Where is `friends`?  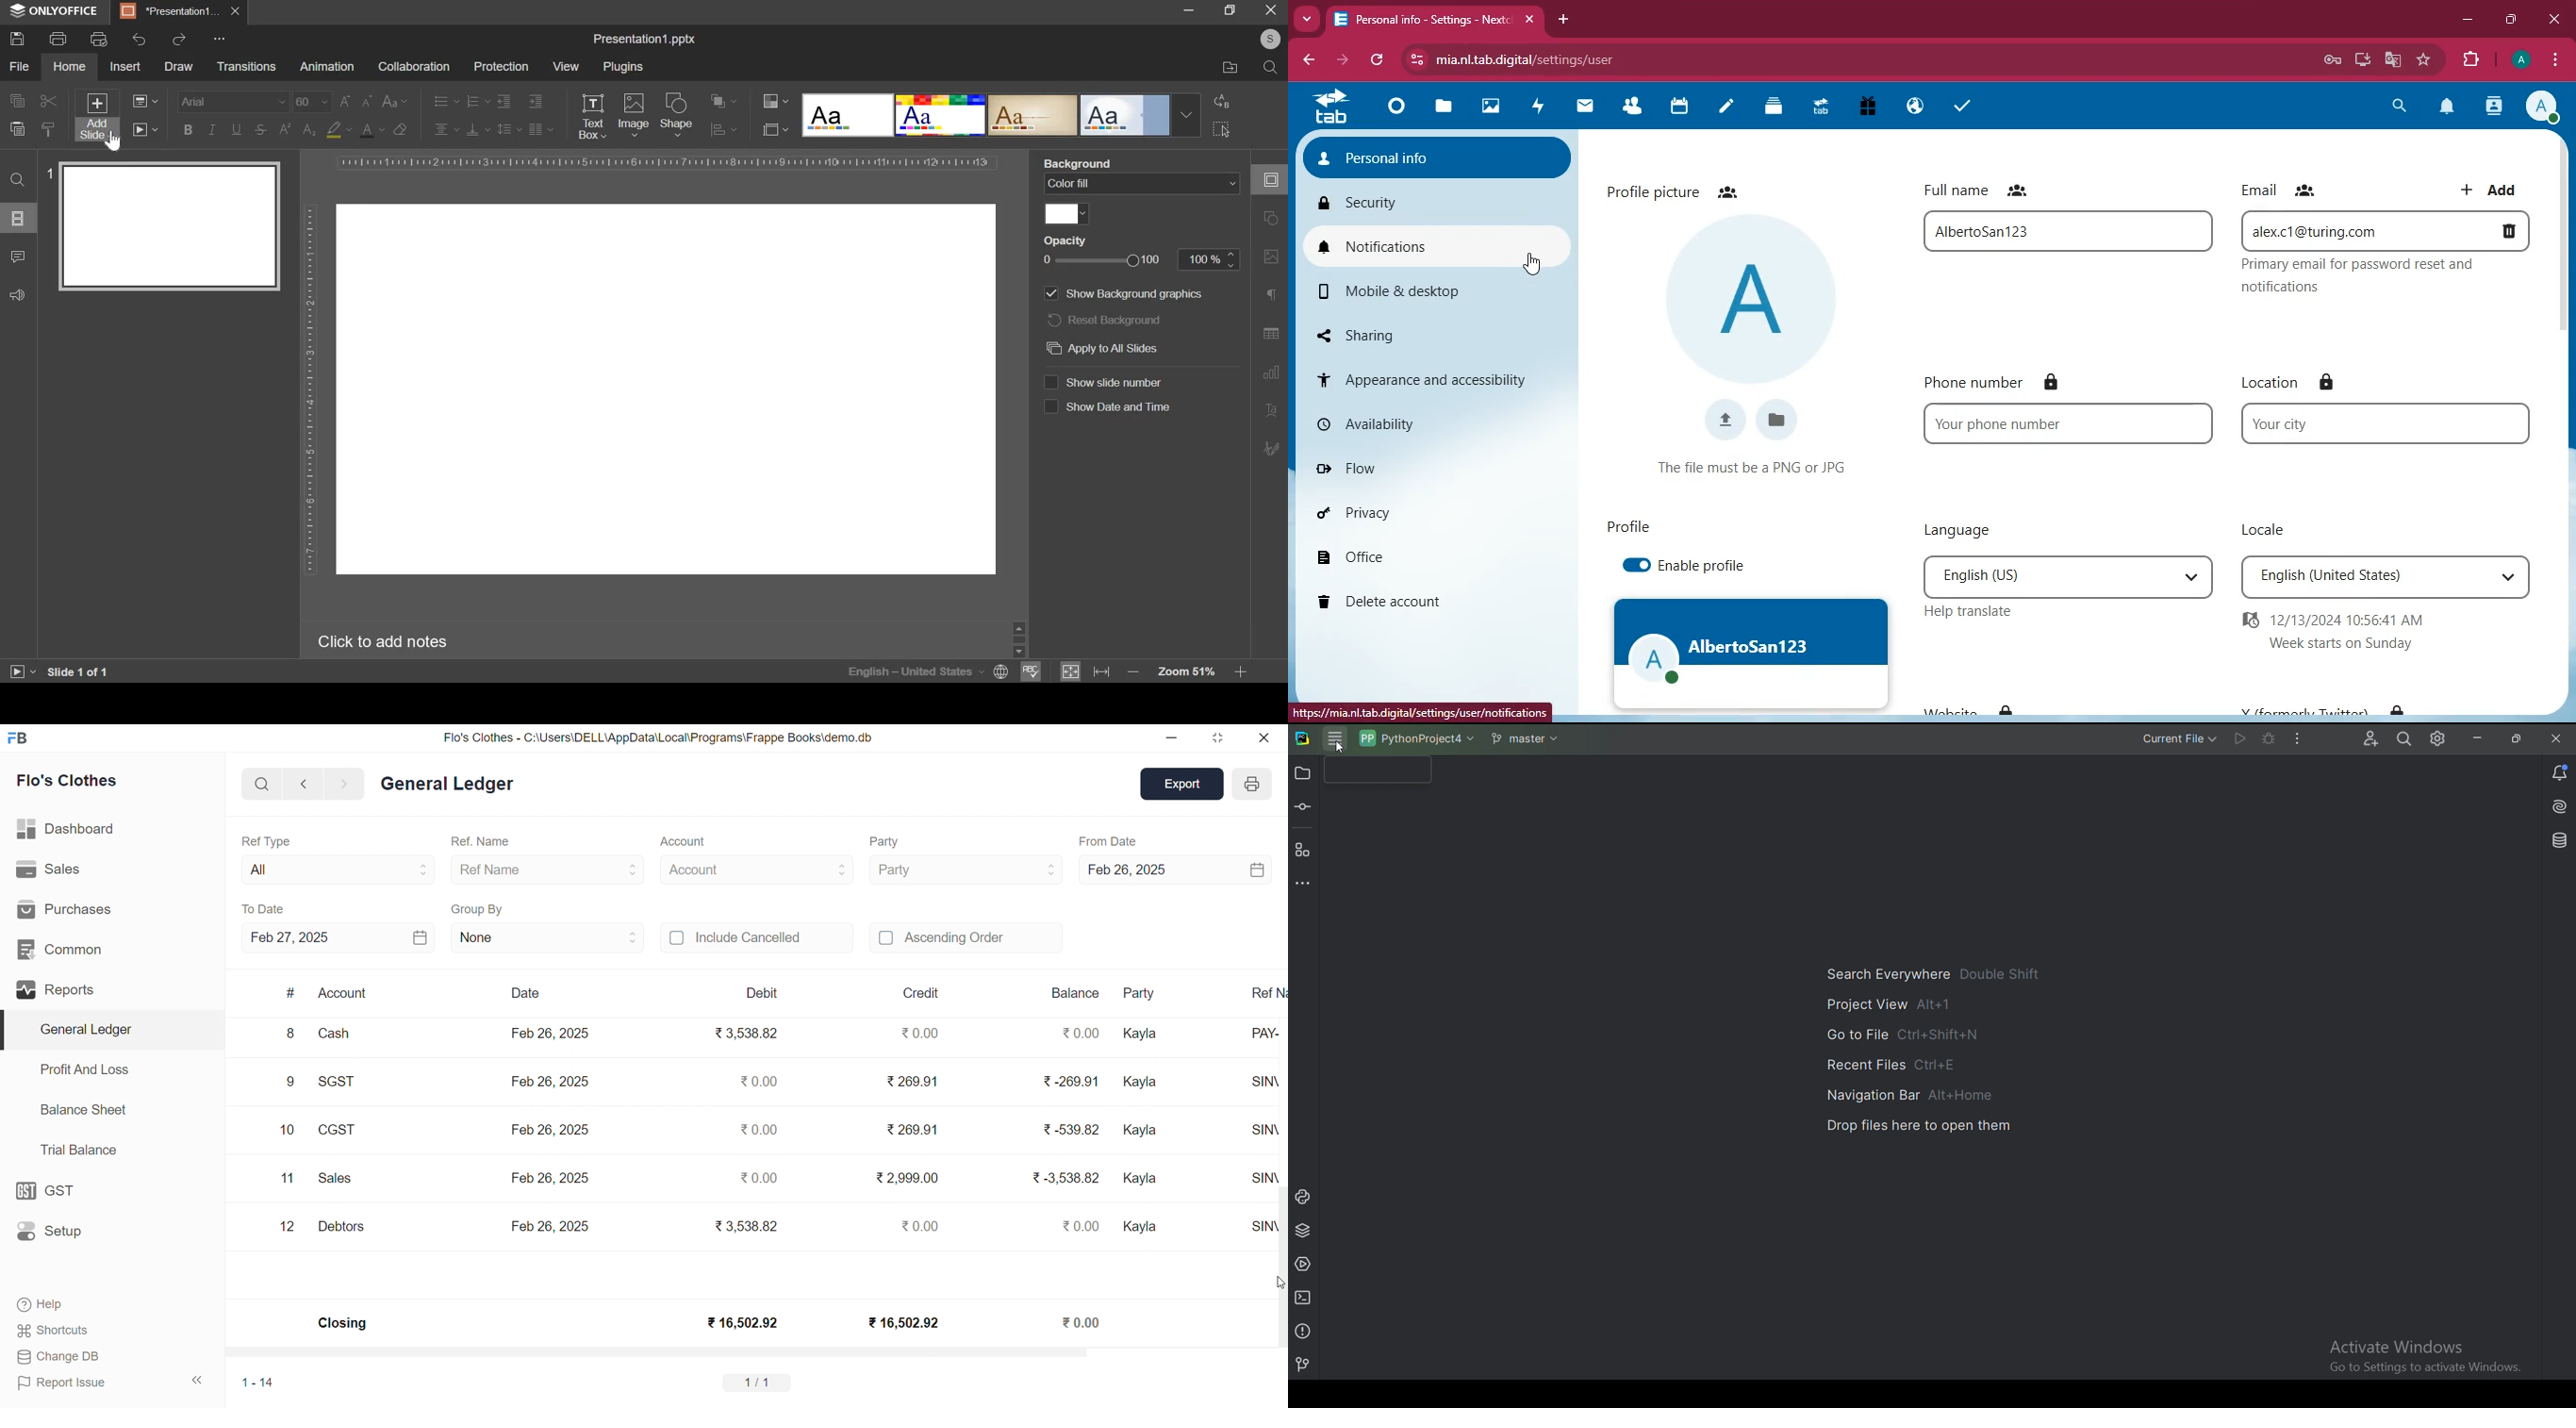 friends is located at coordinates (2018, 190).